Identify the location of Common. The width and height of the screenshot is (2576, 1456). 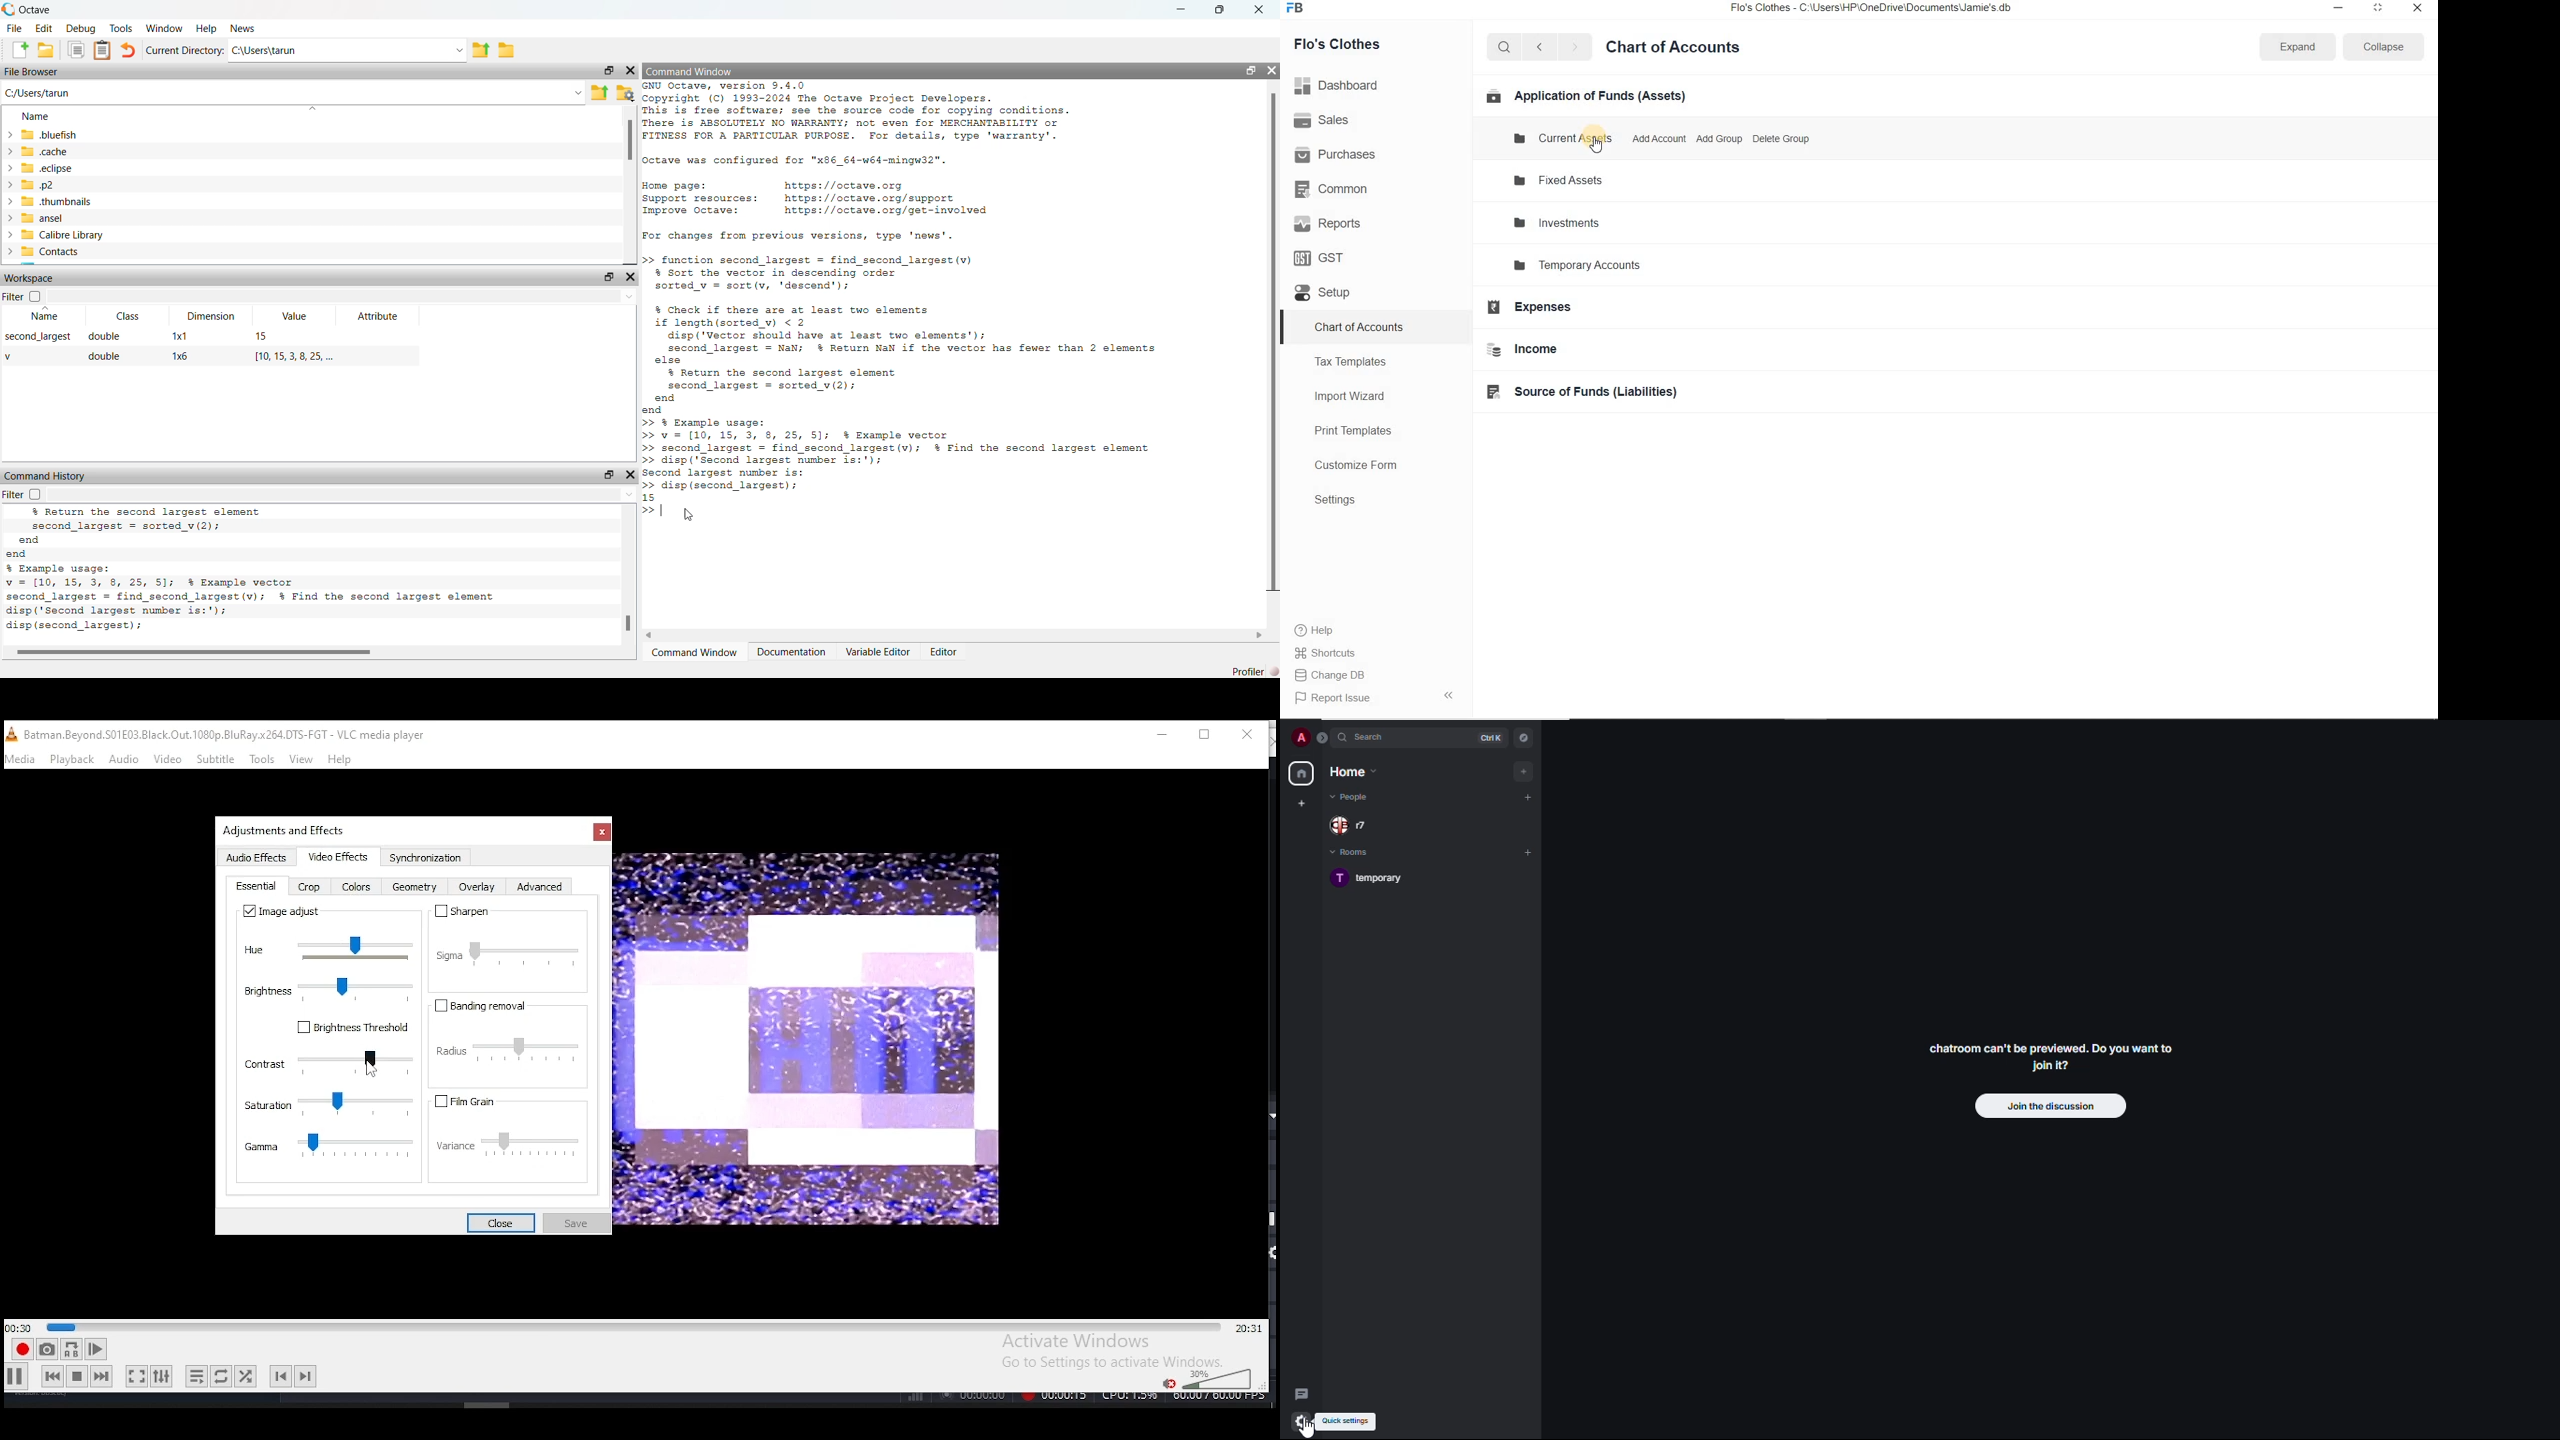
(1334, 188).